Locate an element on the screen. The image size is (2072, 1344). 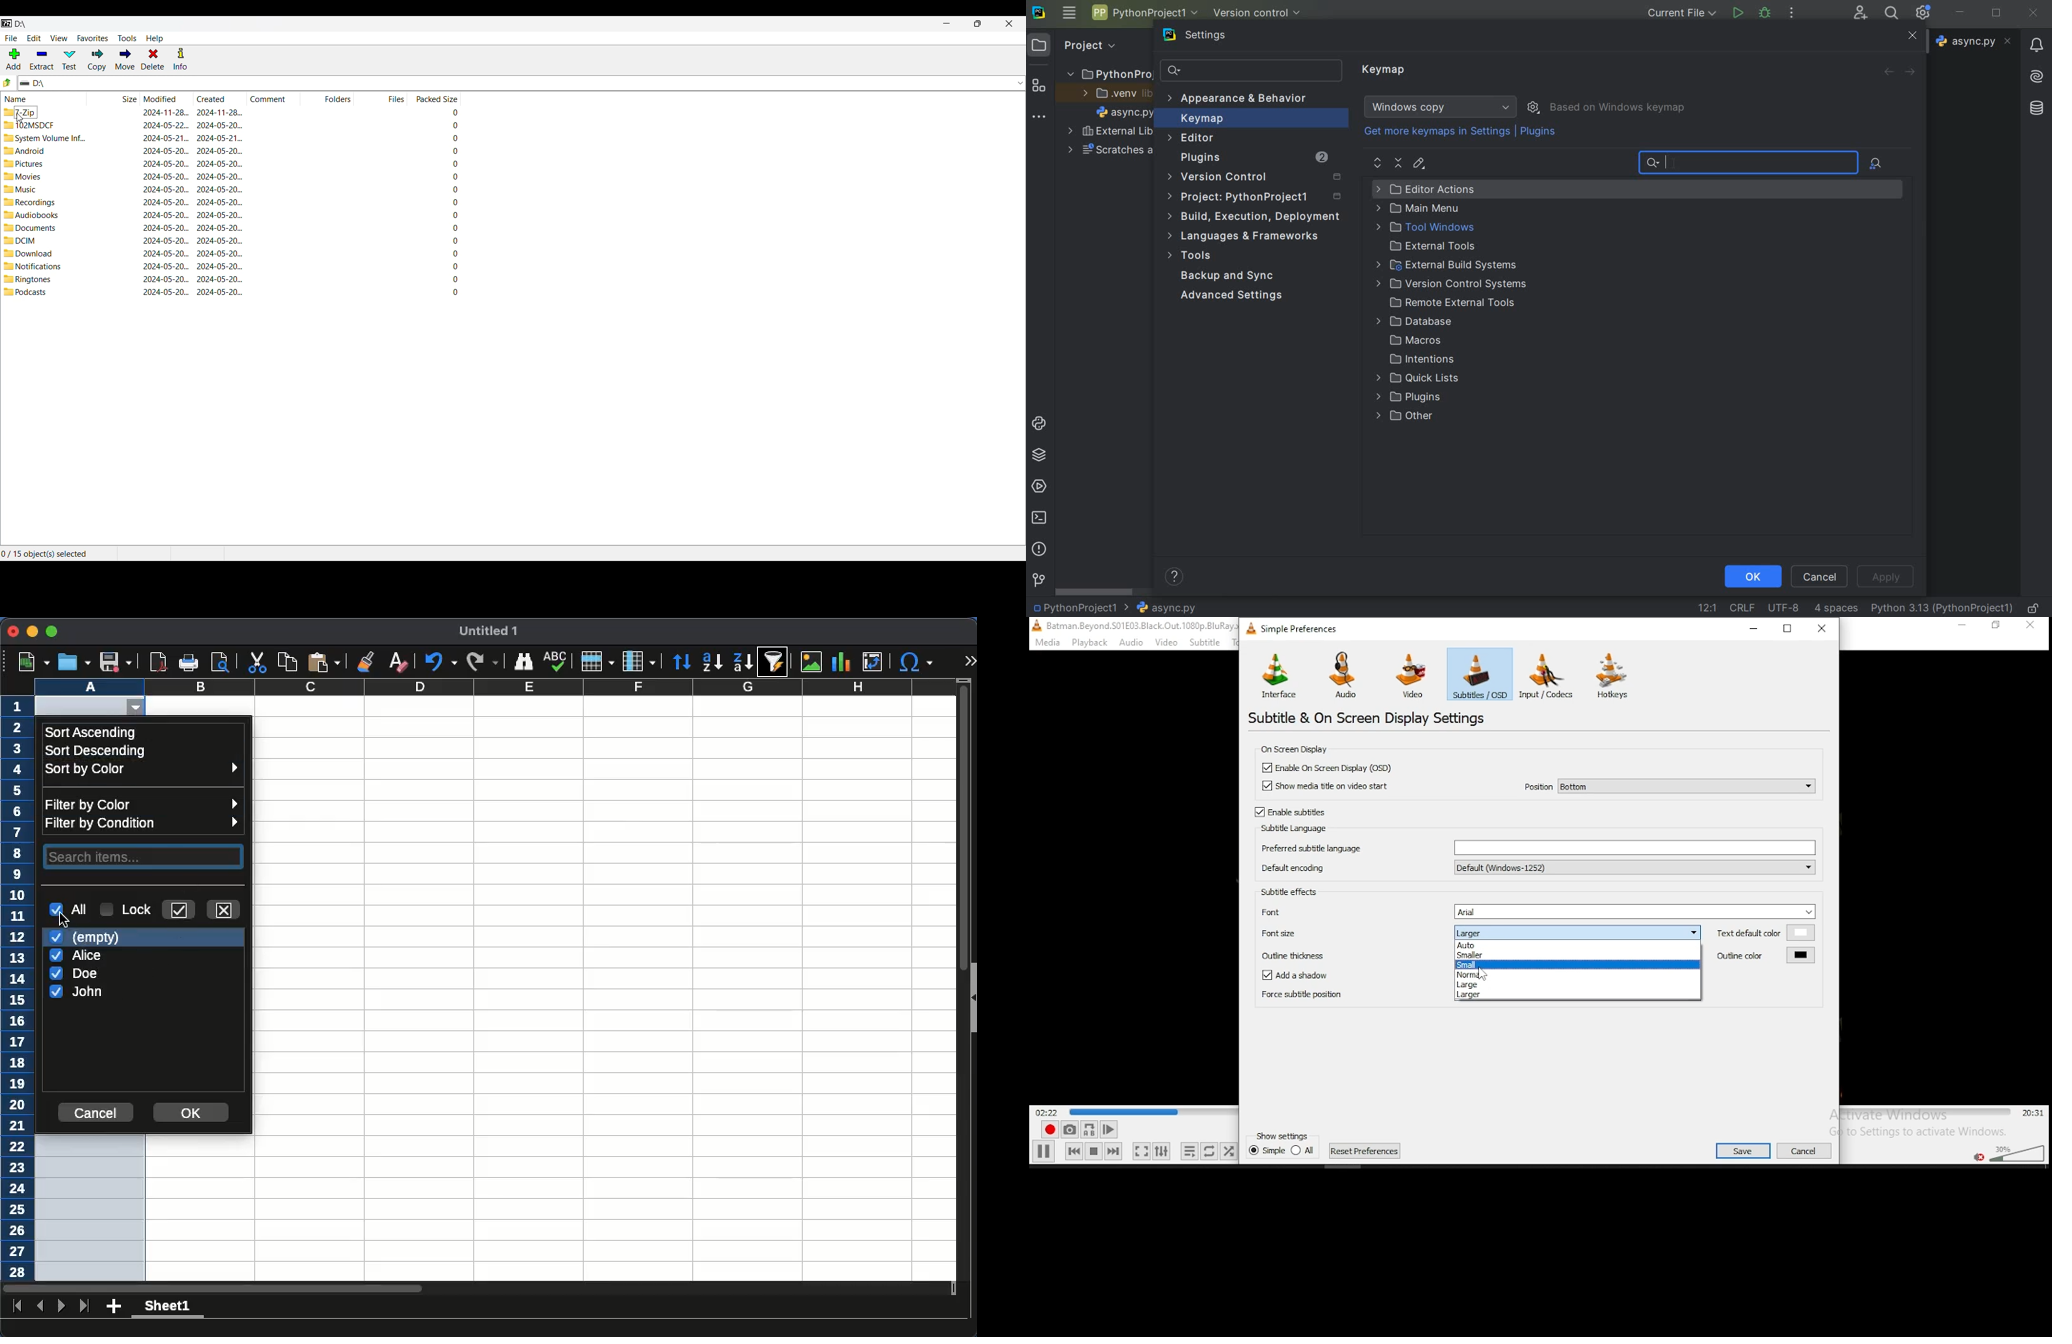
Folders column is located at coordinates (328, 98).